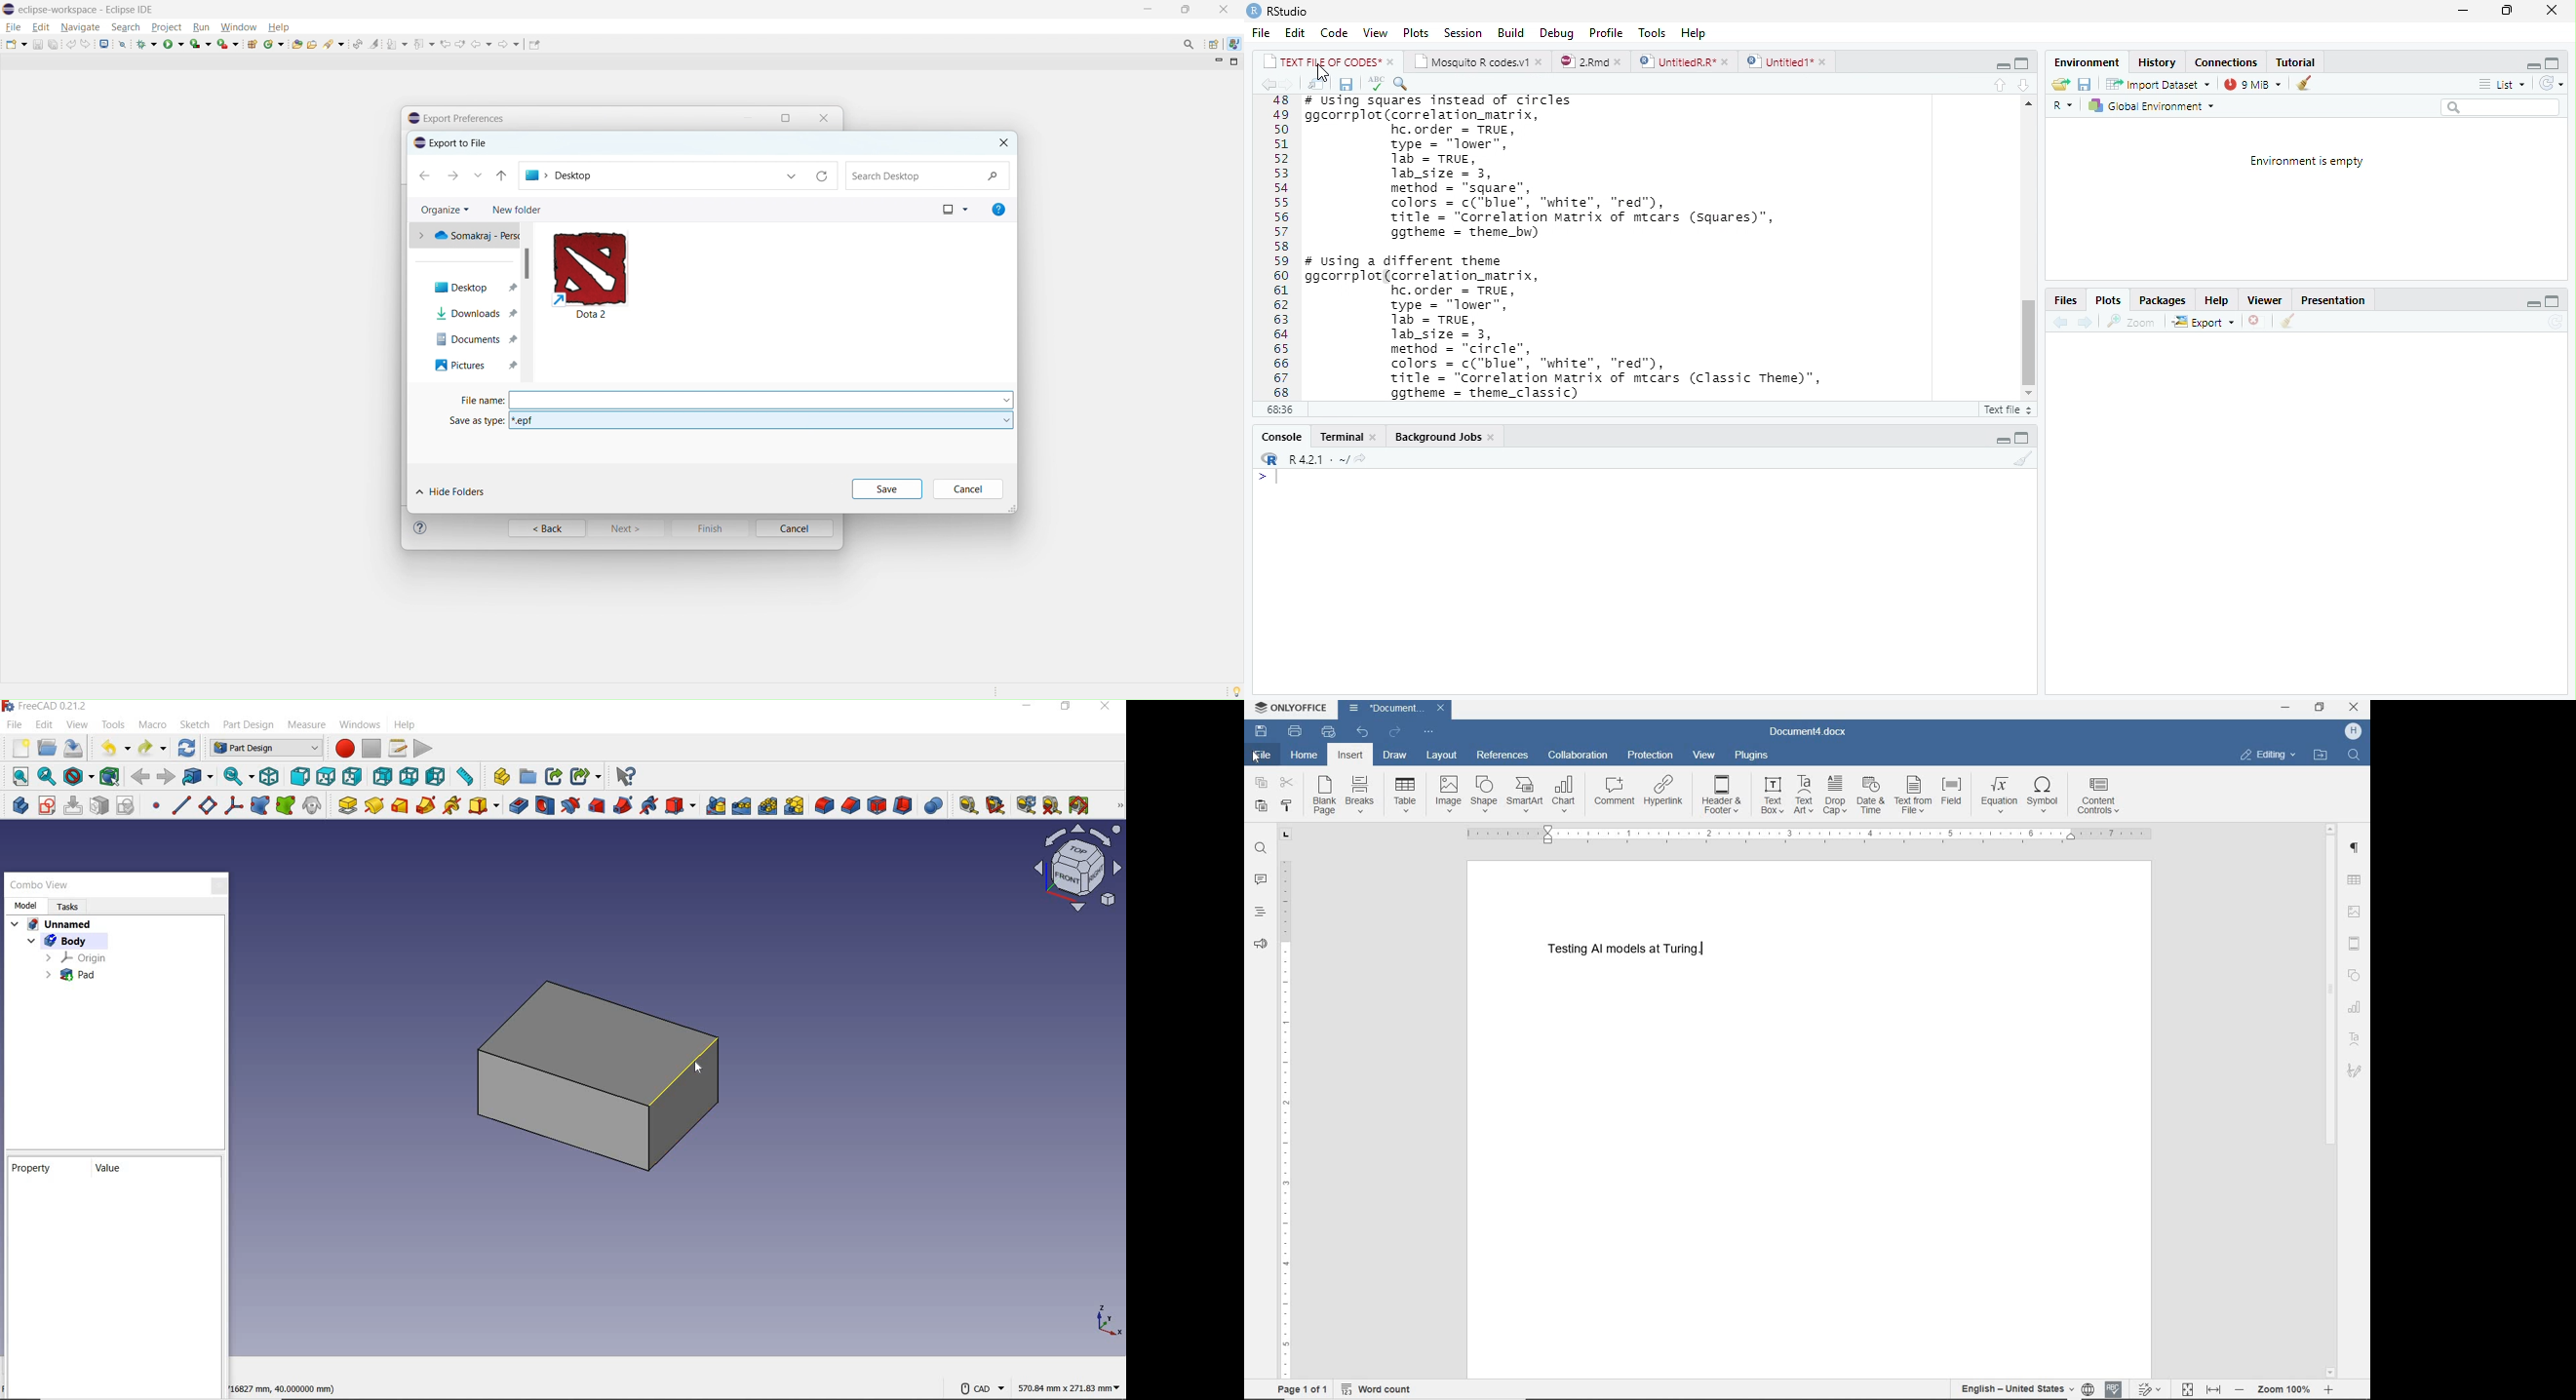 The image size is (2576, 1400). Describe the element at coordinates (1105, 707) in the screenshot. I see `close` at that location.